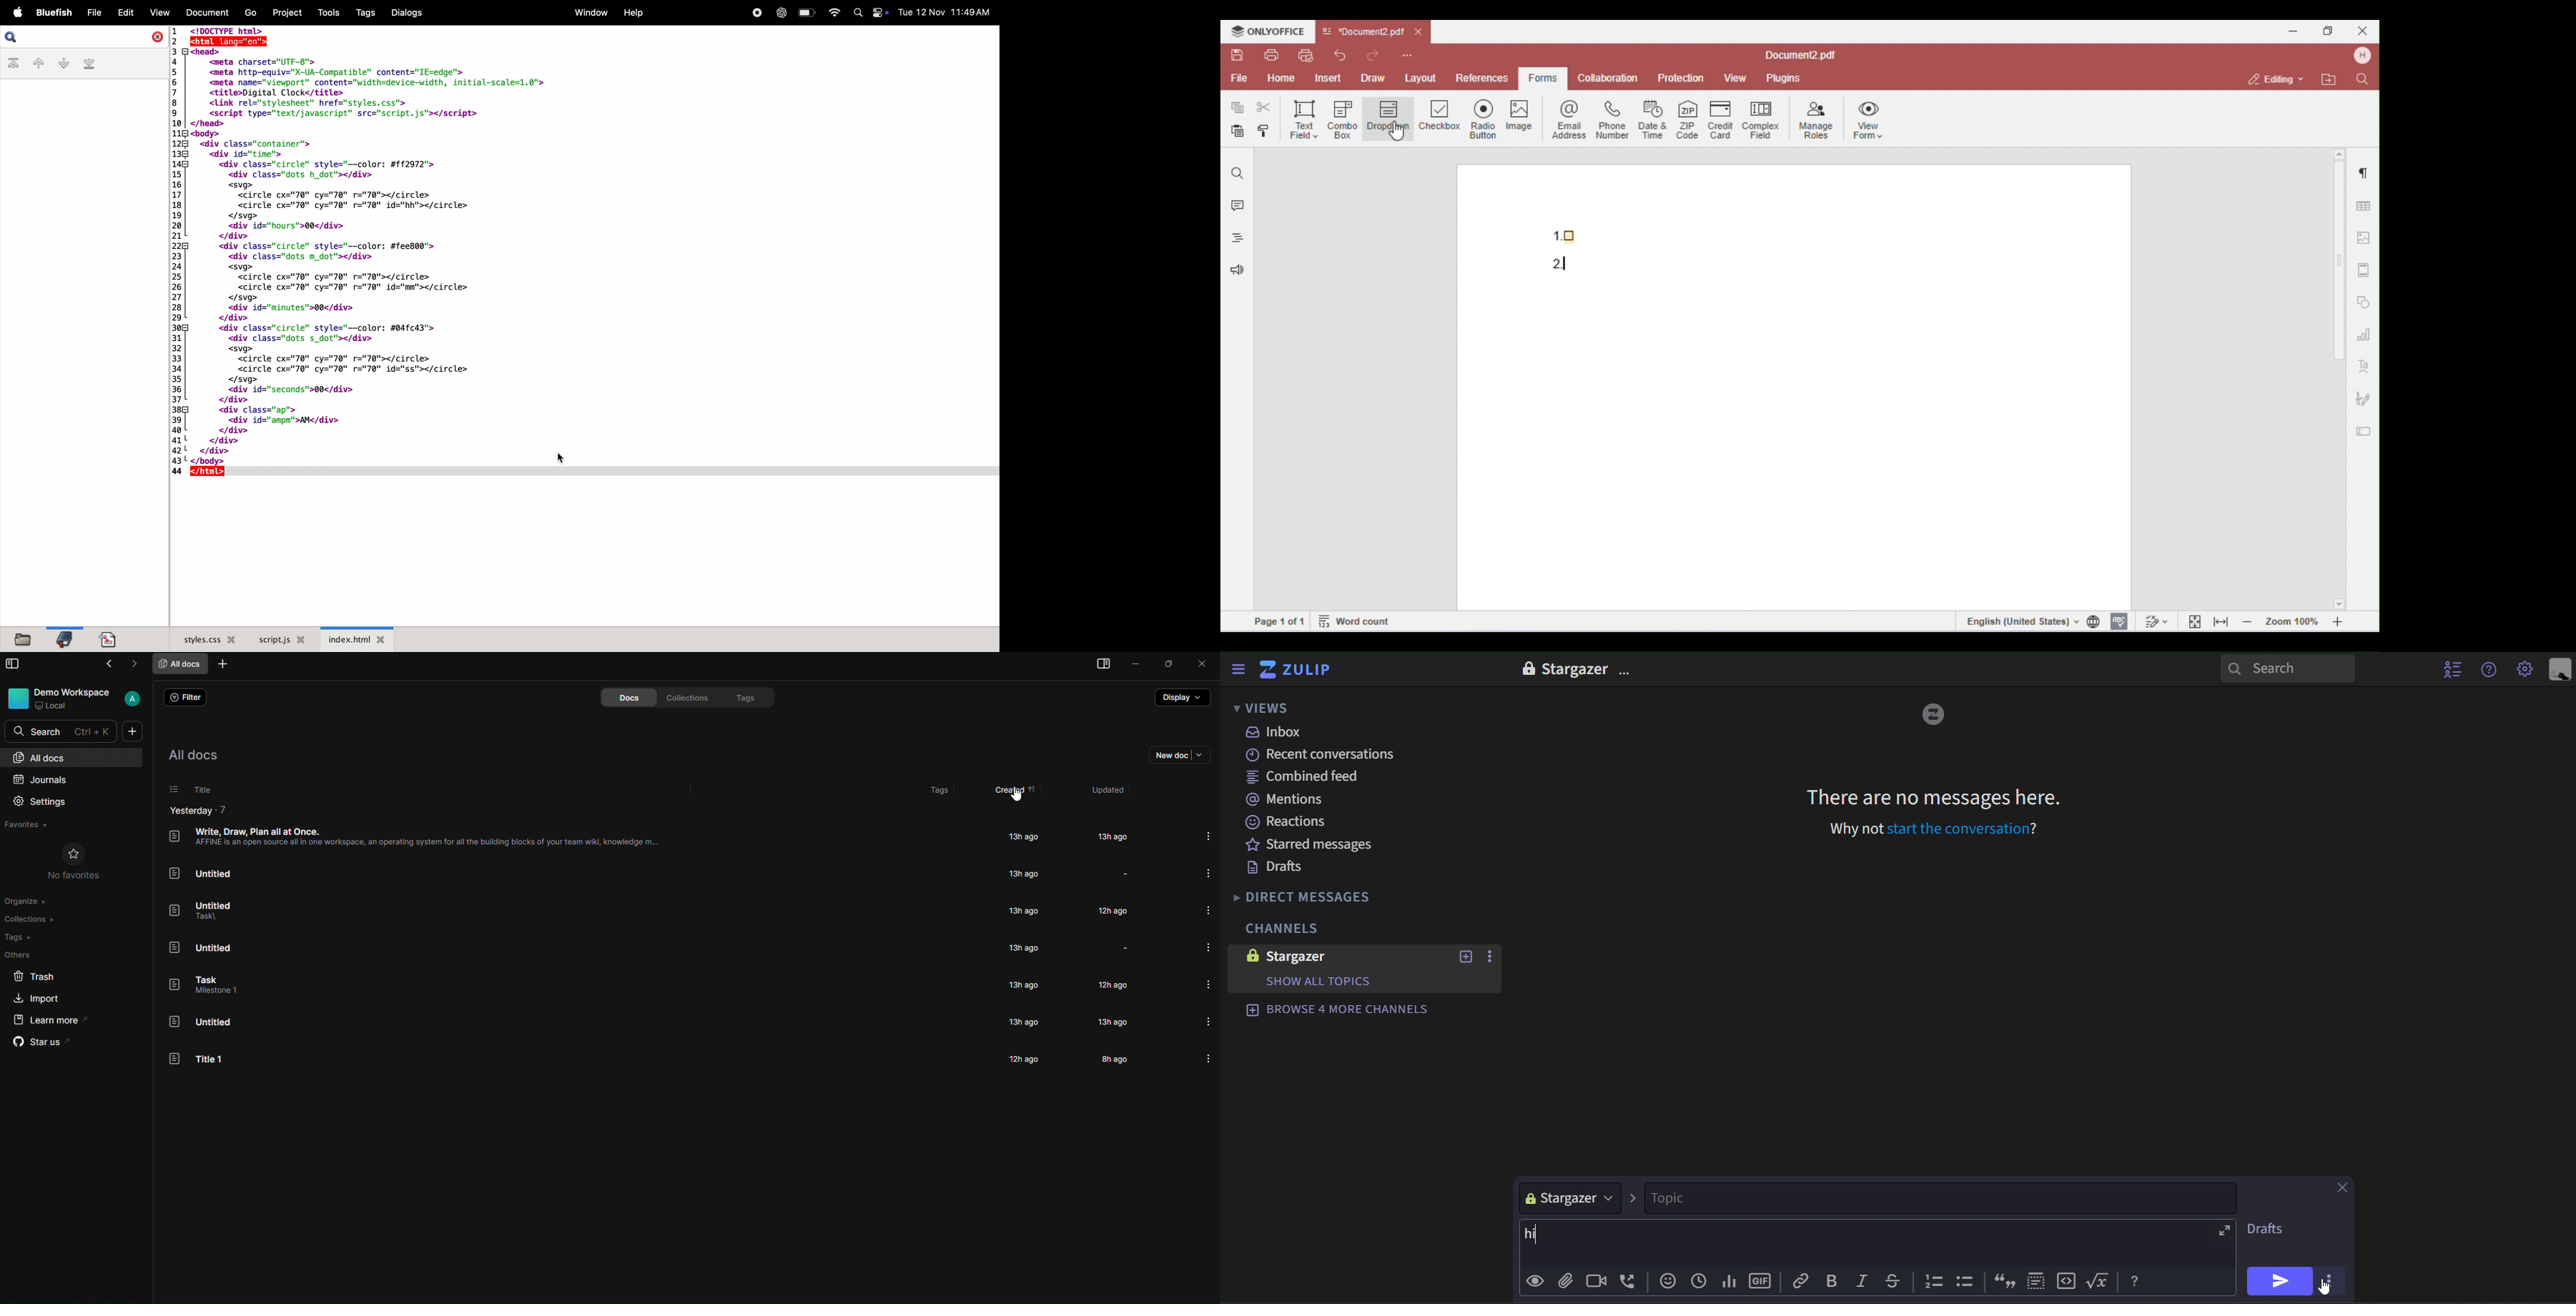 The image size is (2576, 1316). Describe the element at coordinates (1869, 1243) in the screenshot. I see `hi` at that location.